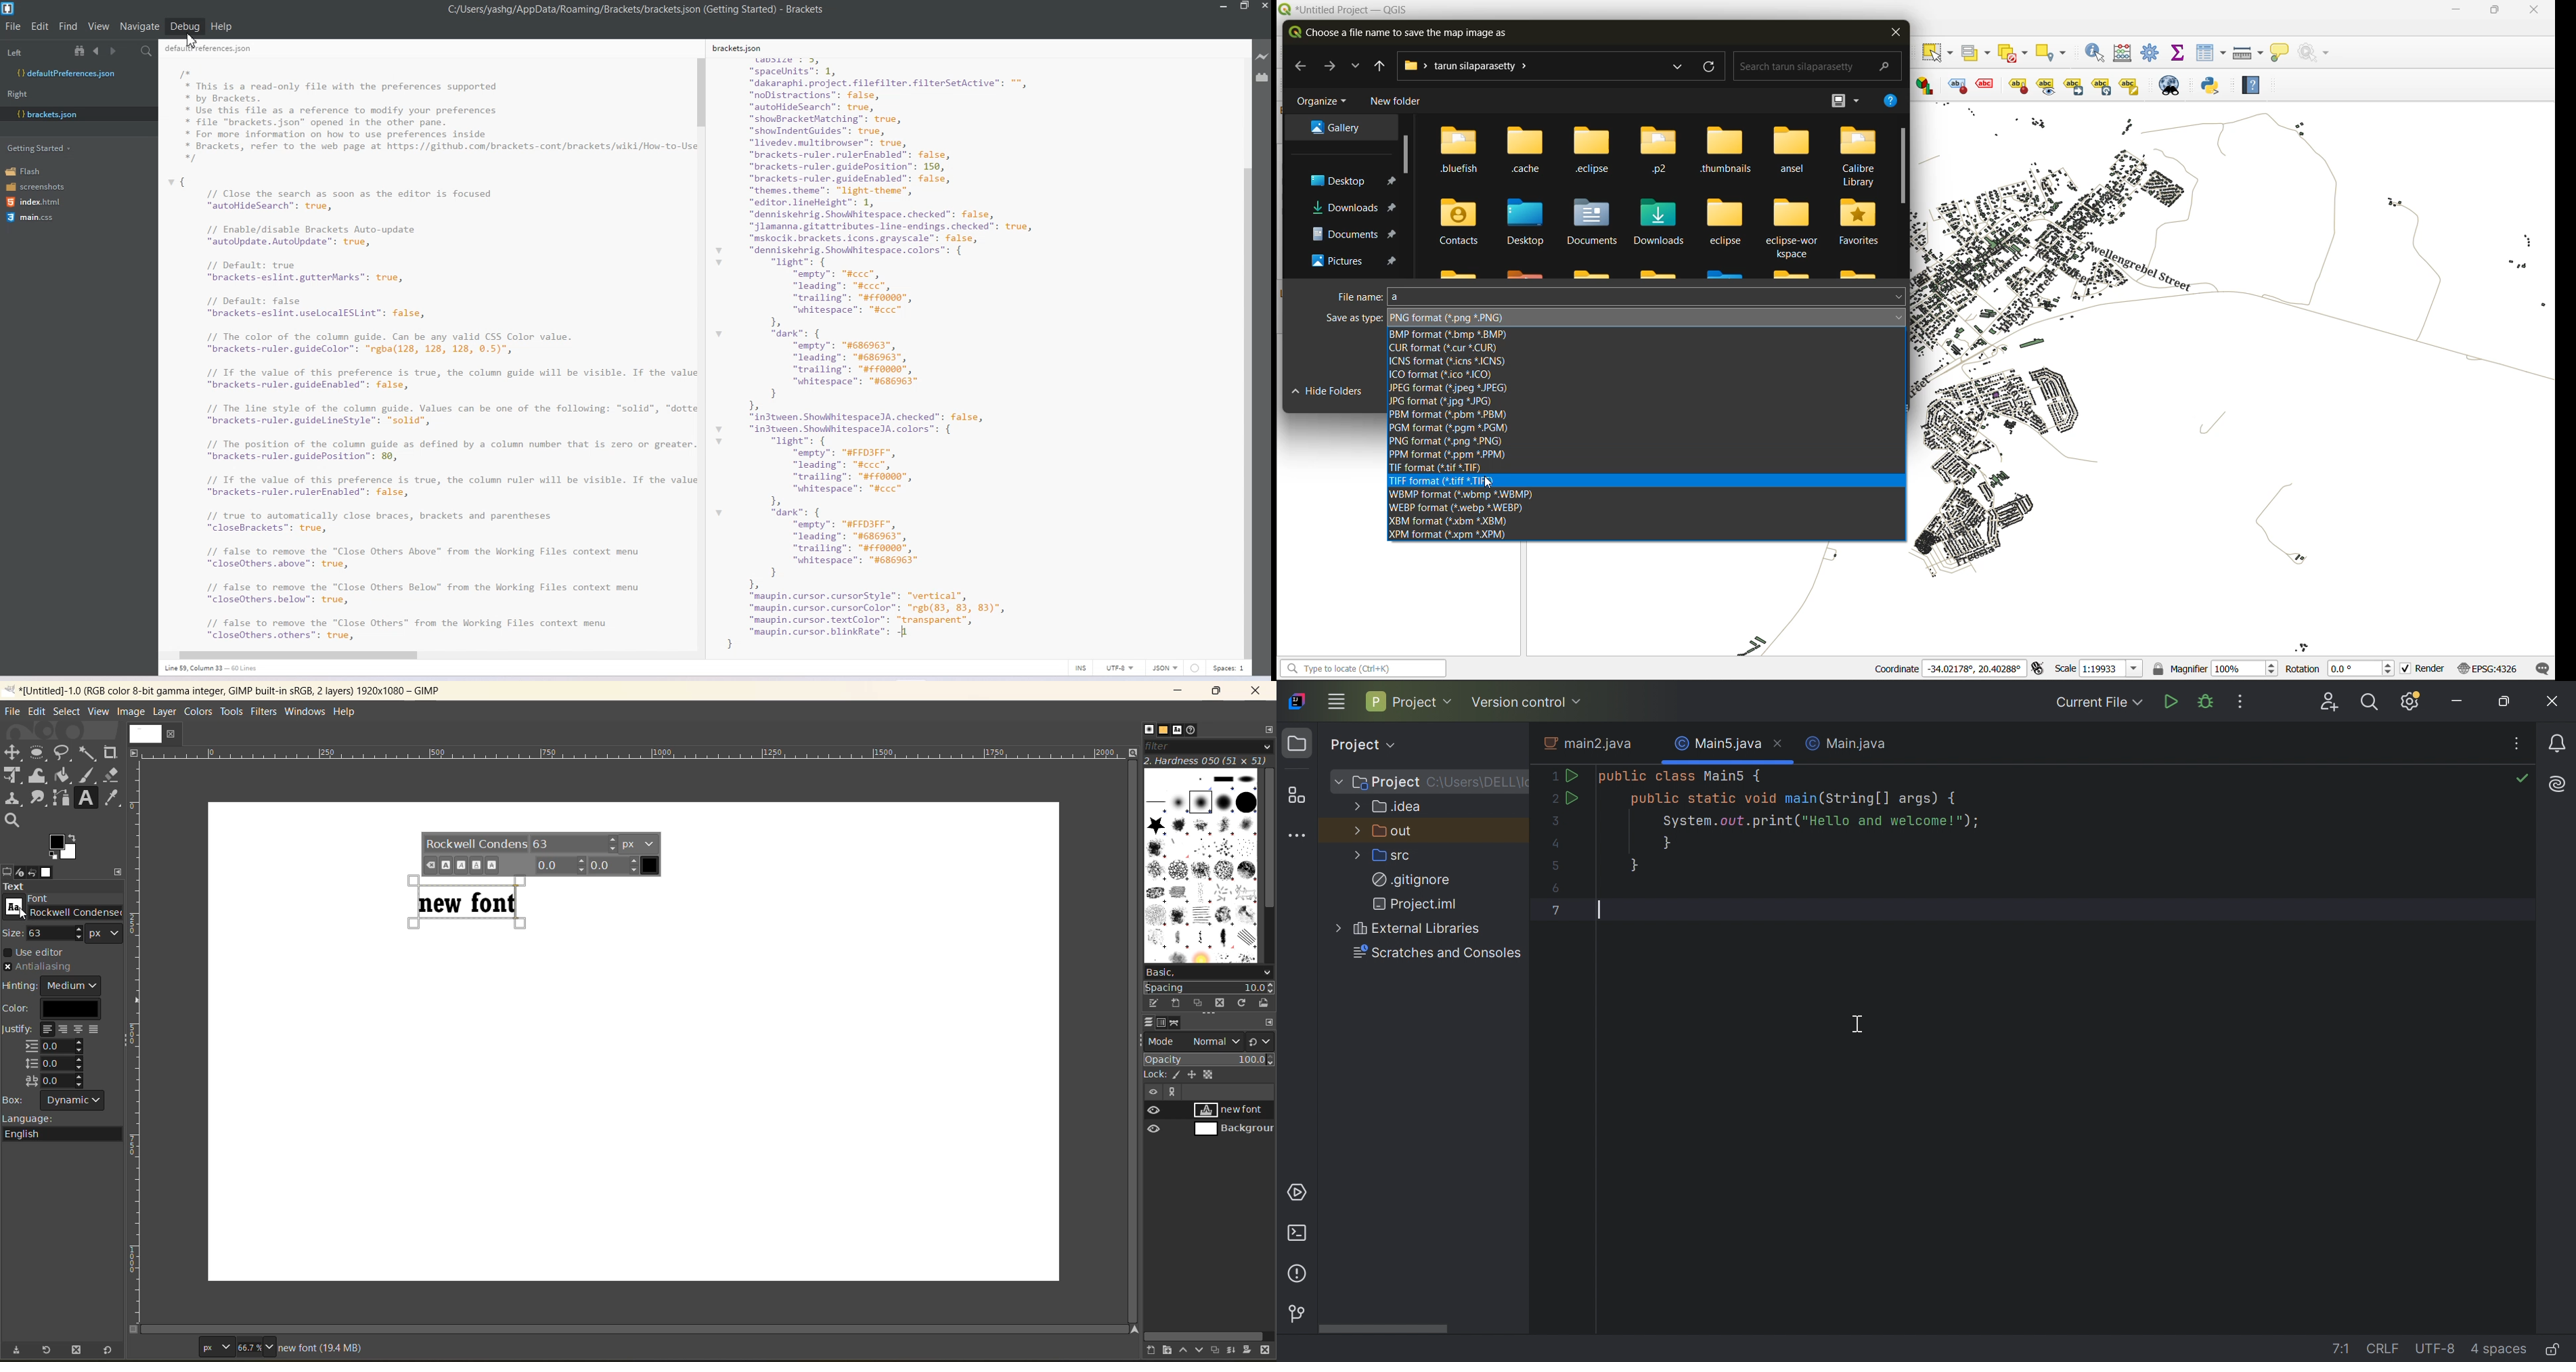  What do you see at coordinates (55, 1099) in the screenshot?
I see `box` at bounding box center [55, 1099].